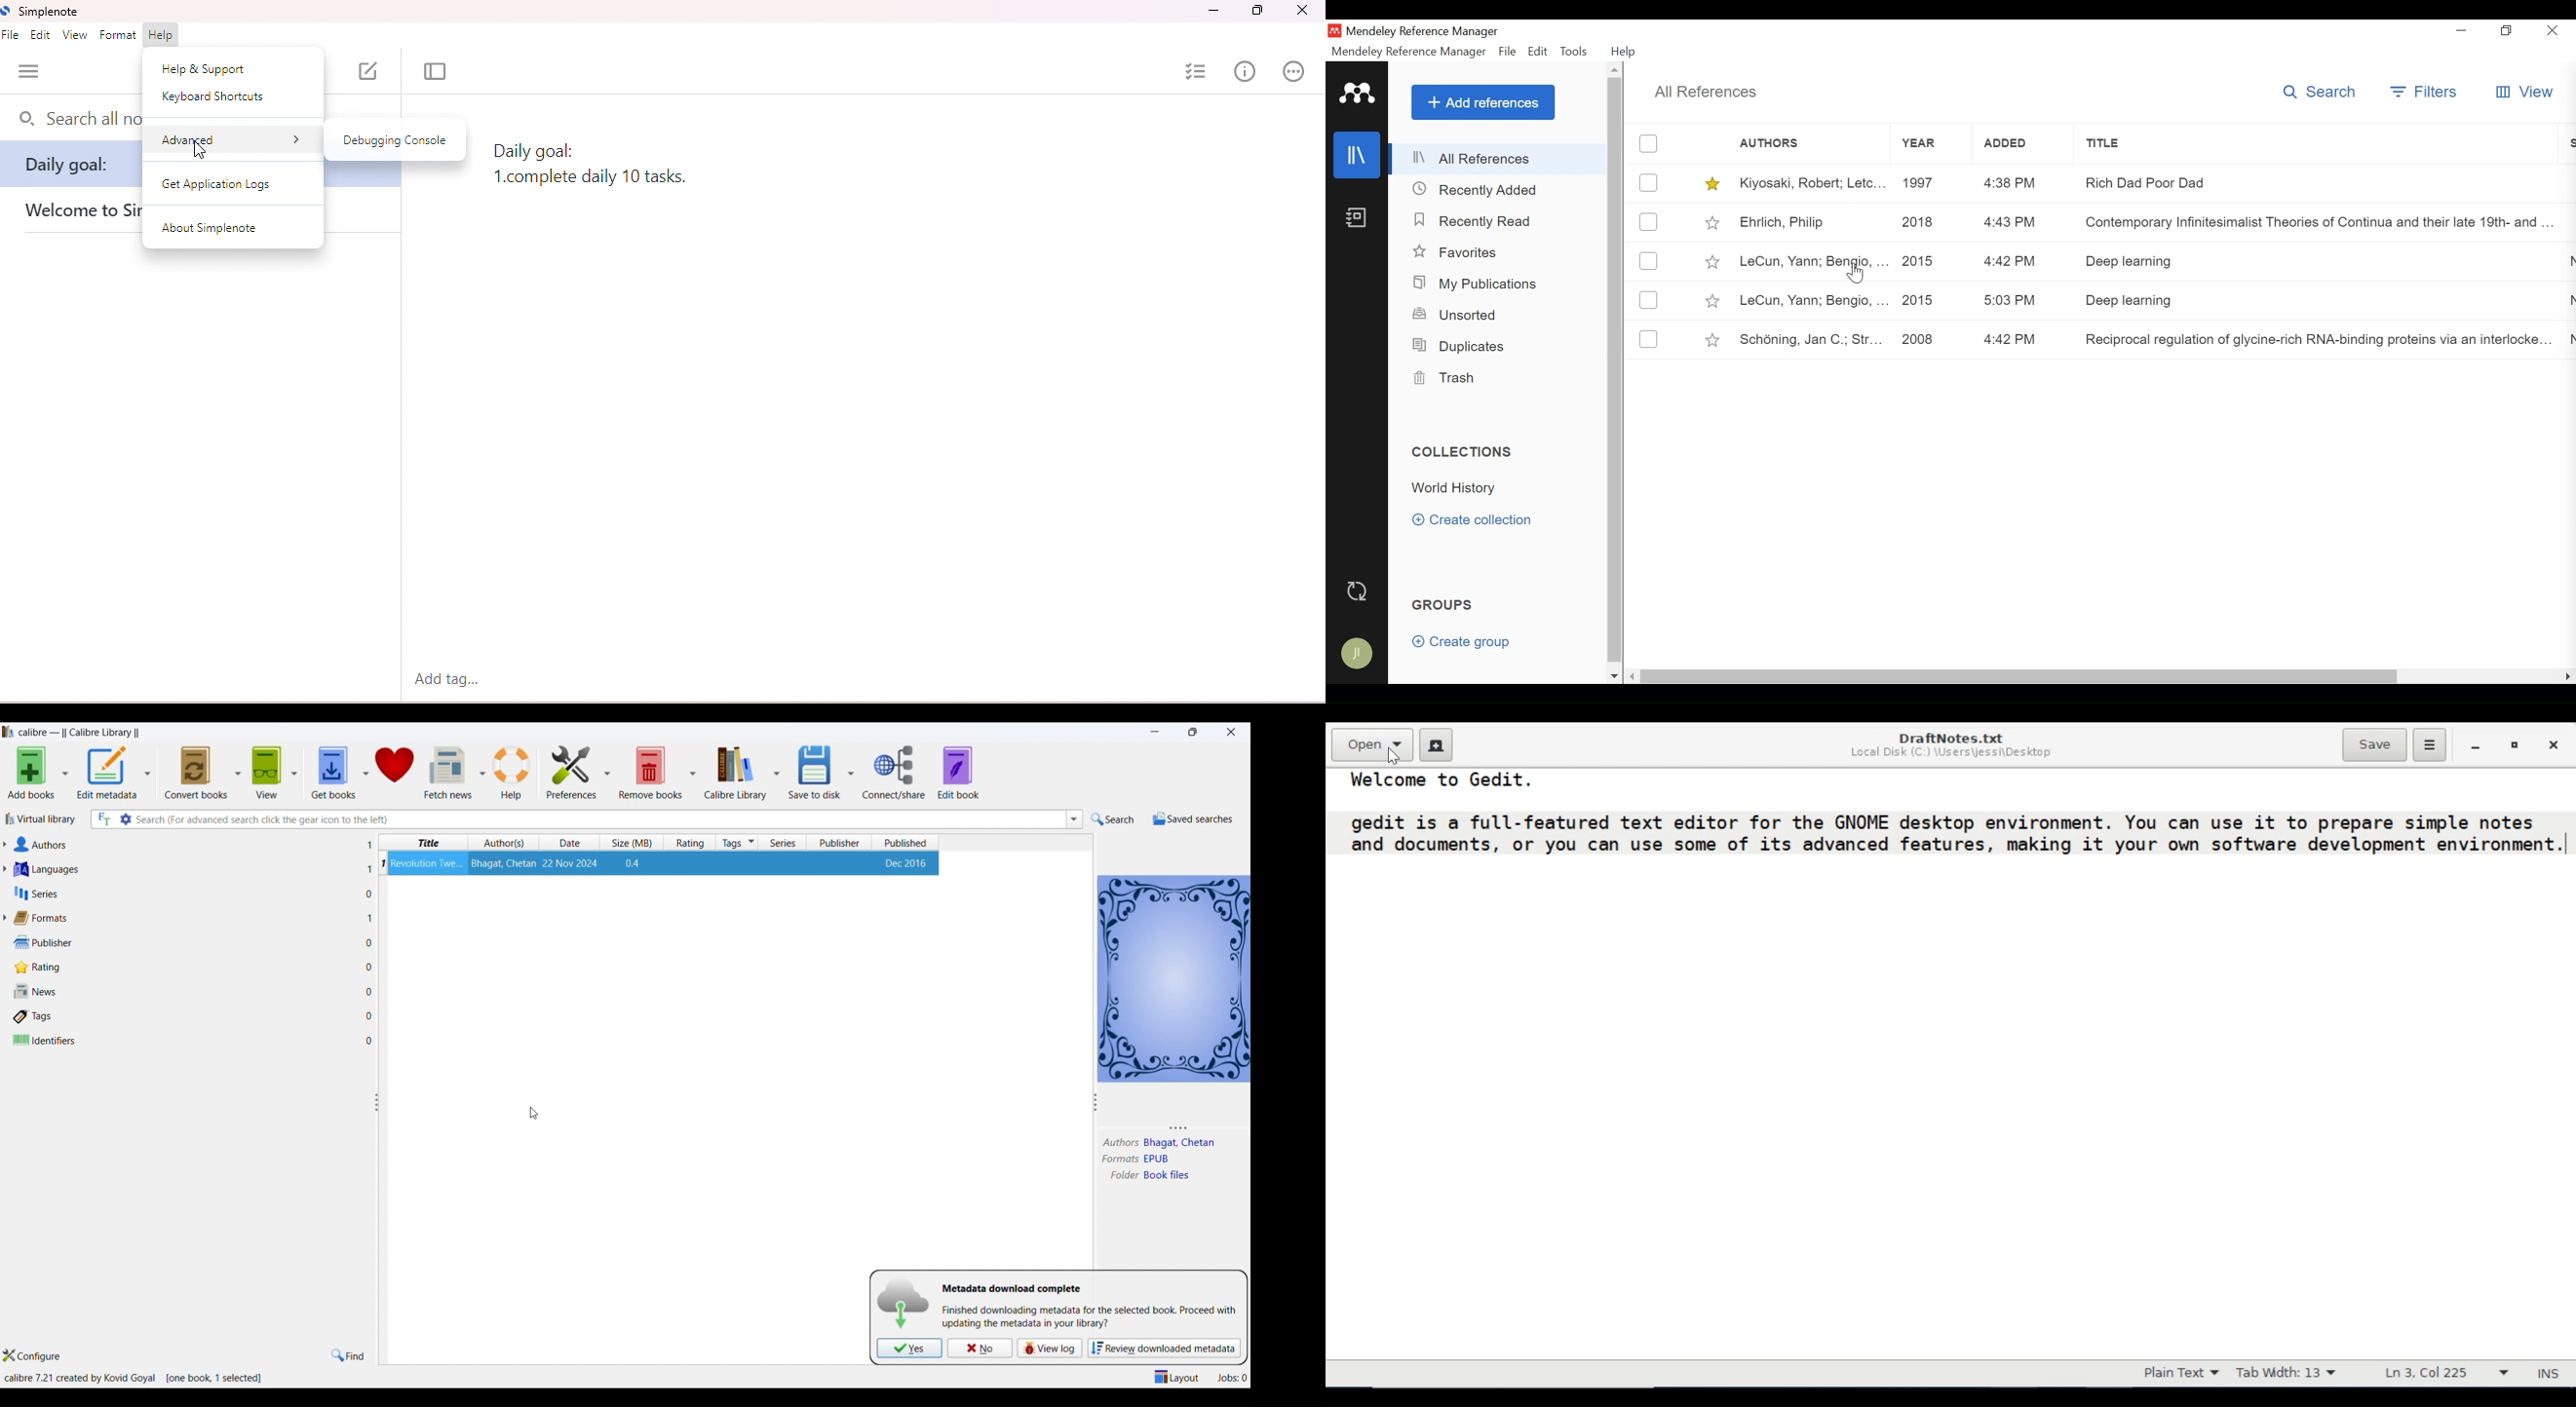 The image size is (2576, 1428). Describe the element at coordinates (2321, 93) in the screenshot. I see `Search` at that location.